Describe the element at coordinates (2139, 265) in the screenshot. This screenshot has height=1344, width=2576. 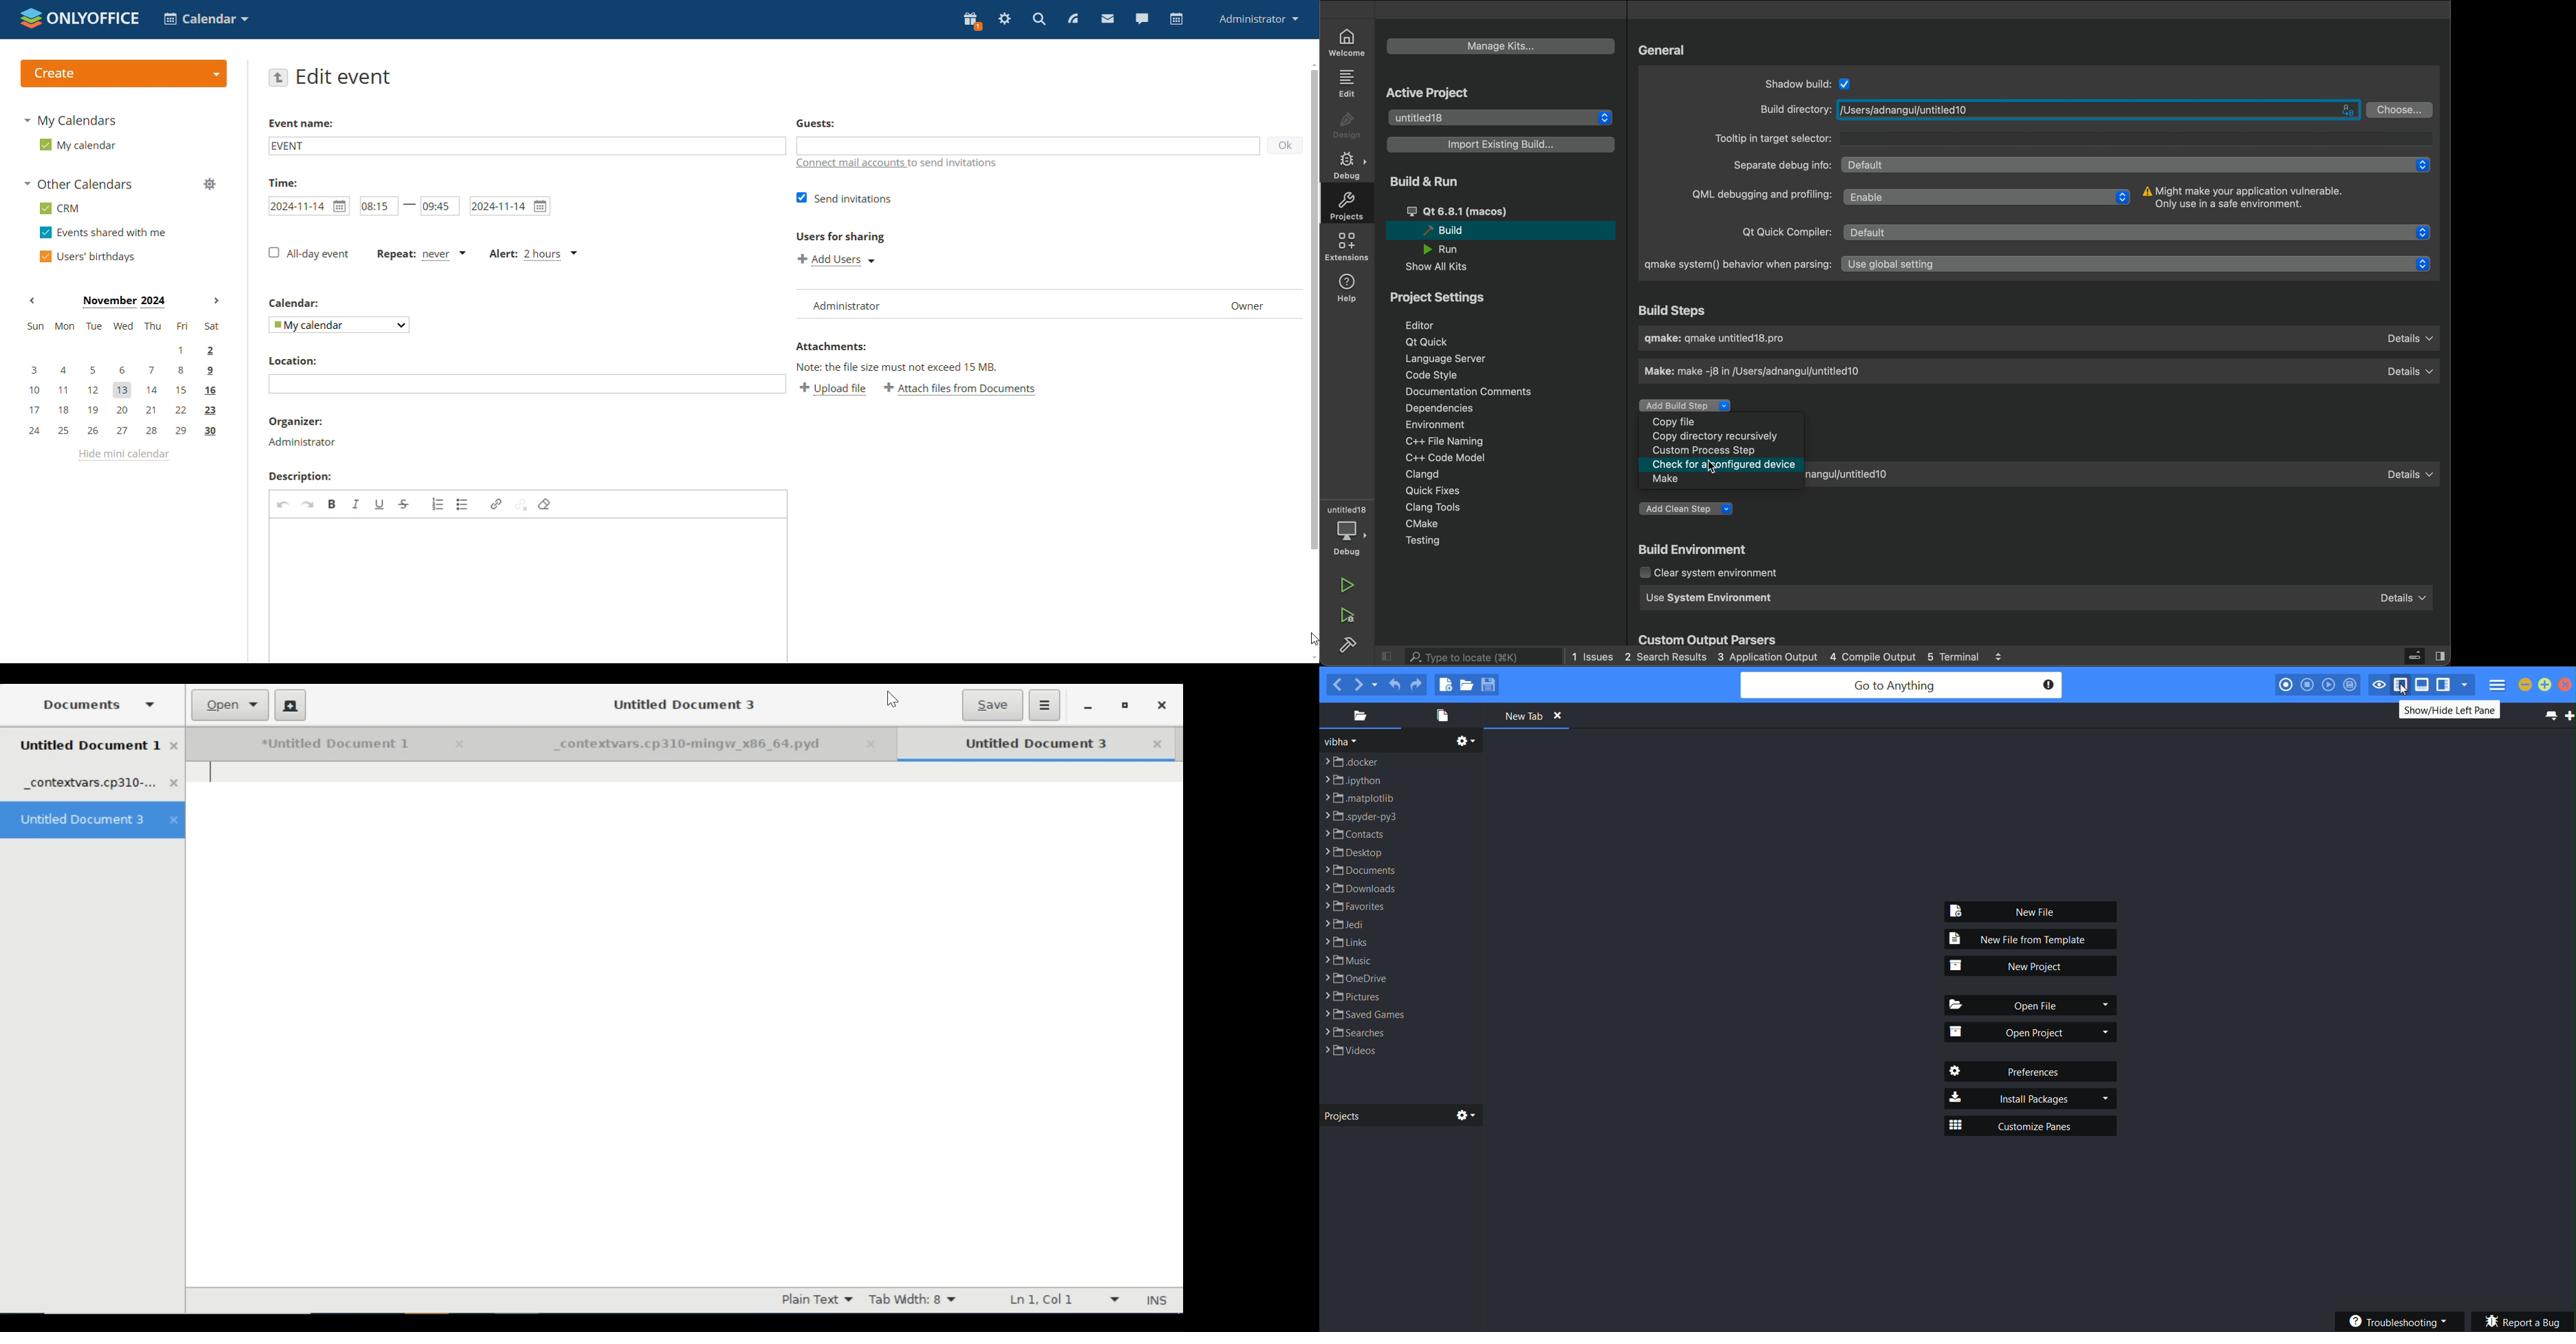
I see `Use global setting` at that location.